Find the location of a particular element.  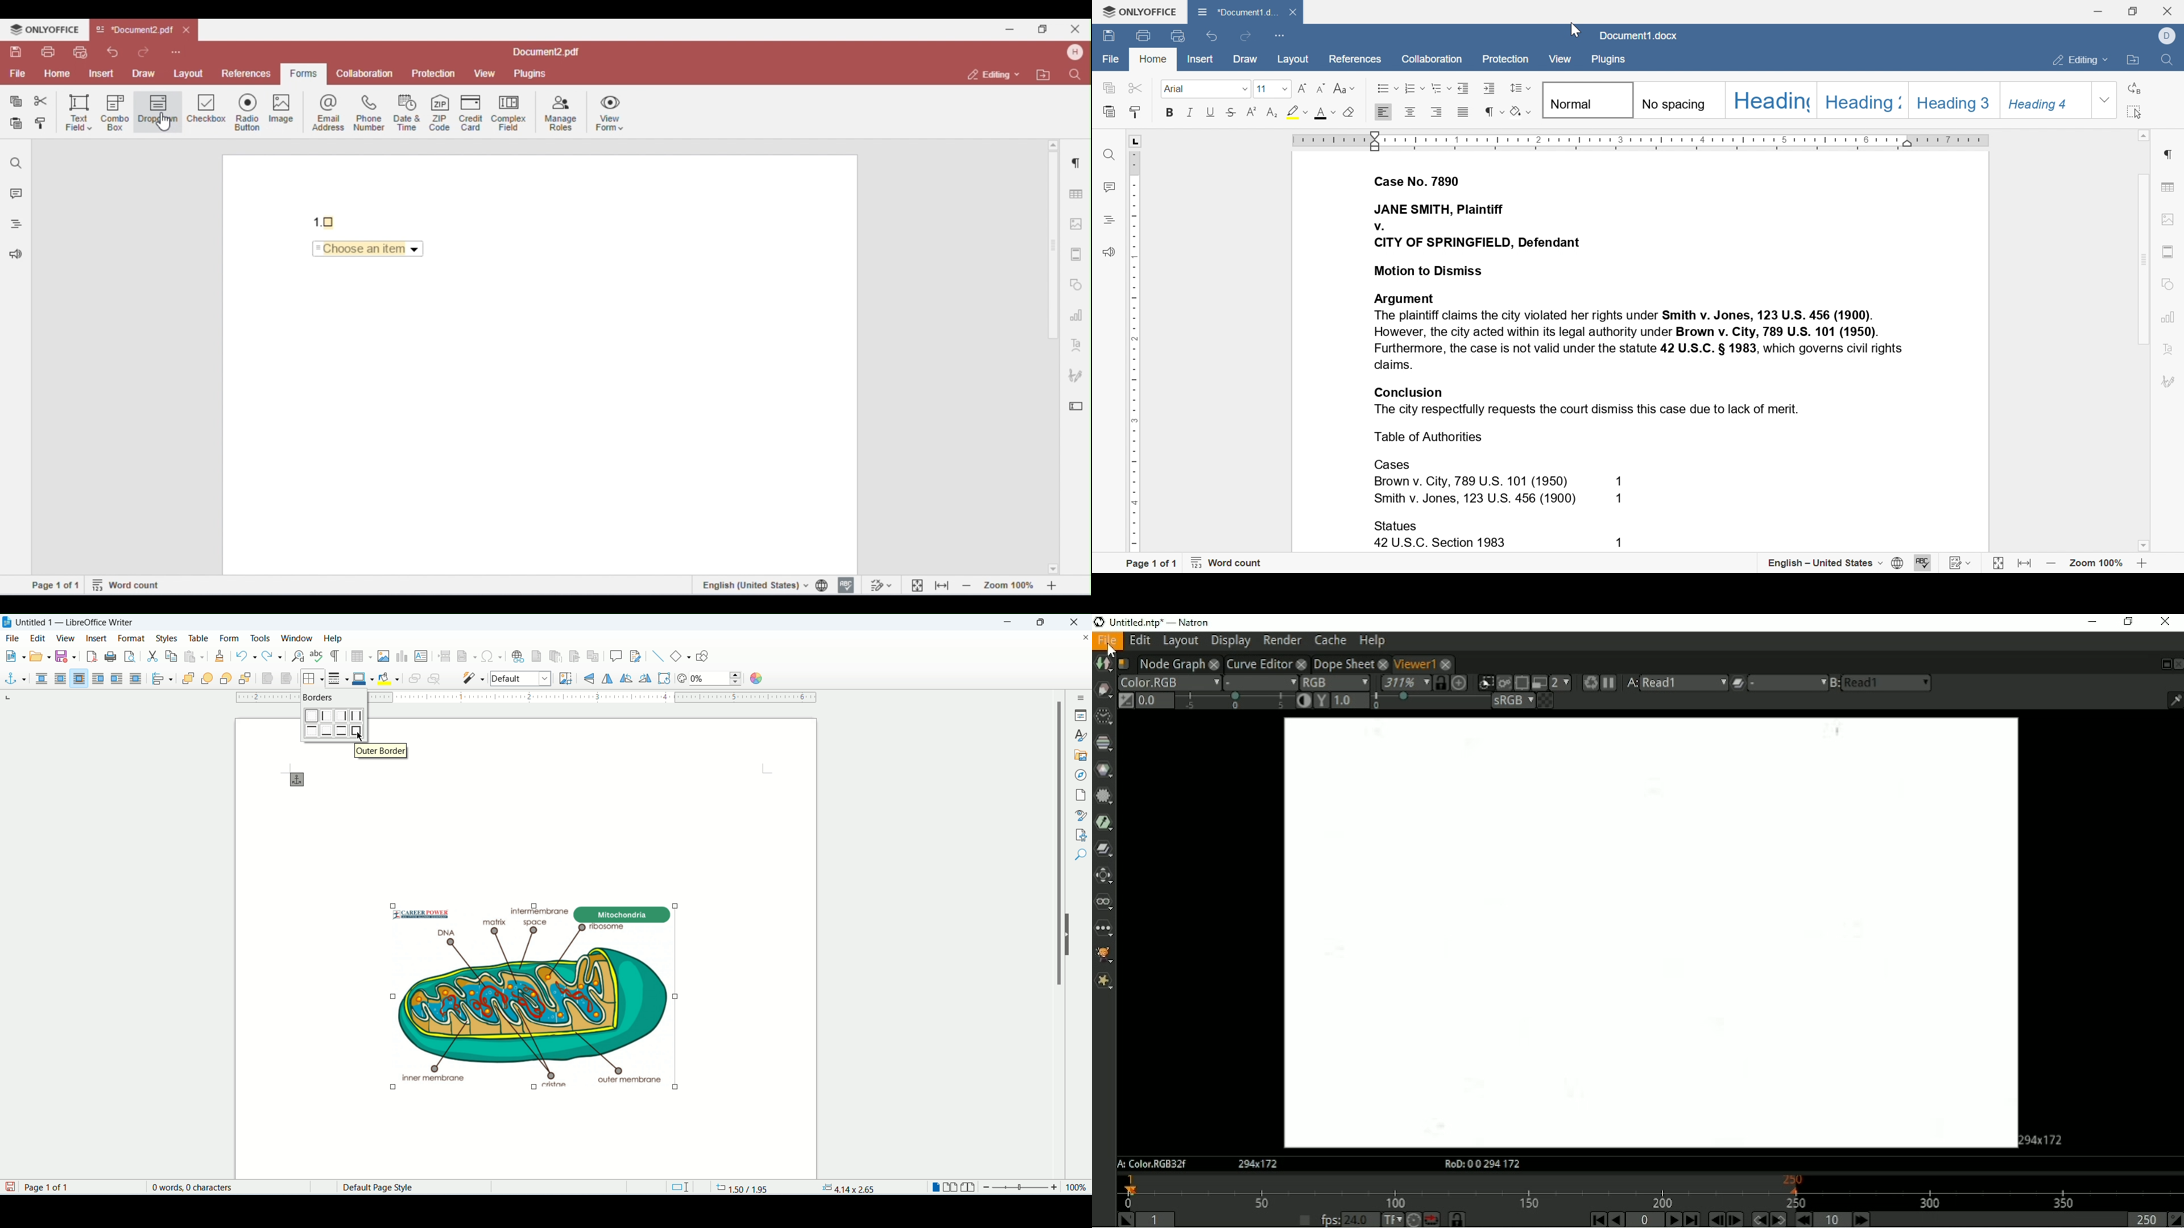

sidebar settings is located at coordinates (1082, 697).